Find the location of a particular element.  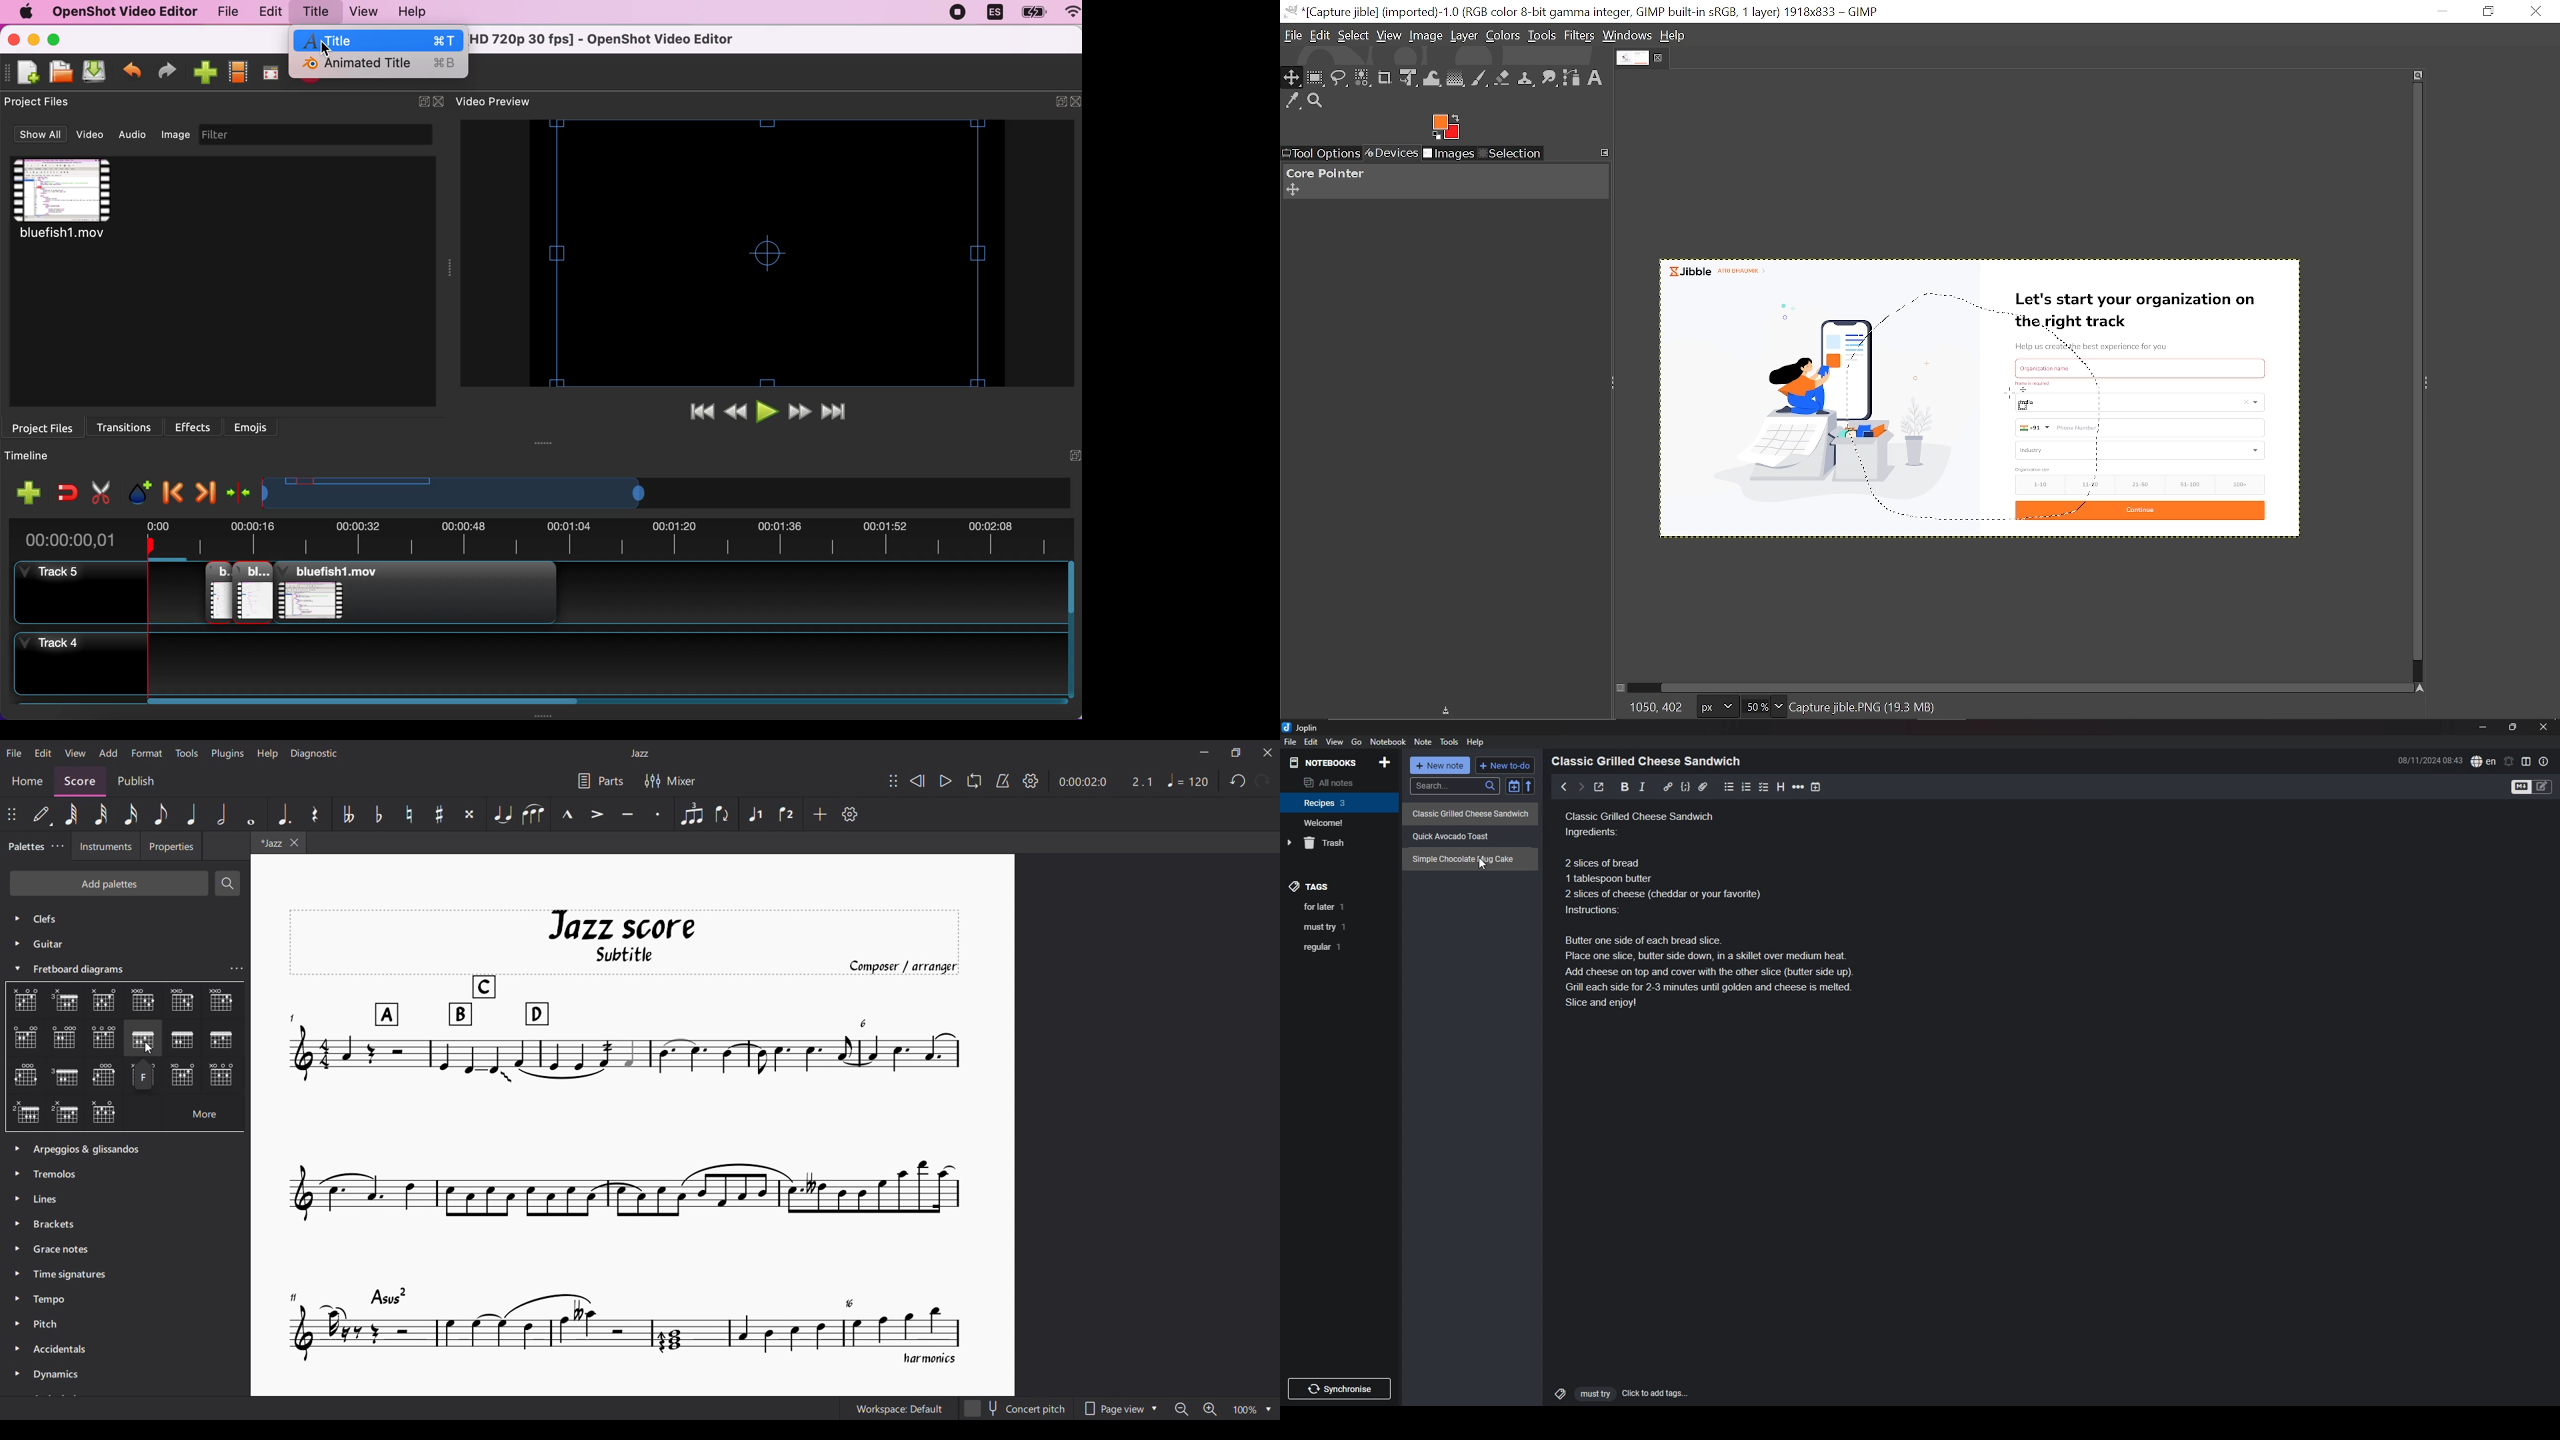

Change position is located at coordinates (11, 814).